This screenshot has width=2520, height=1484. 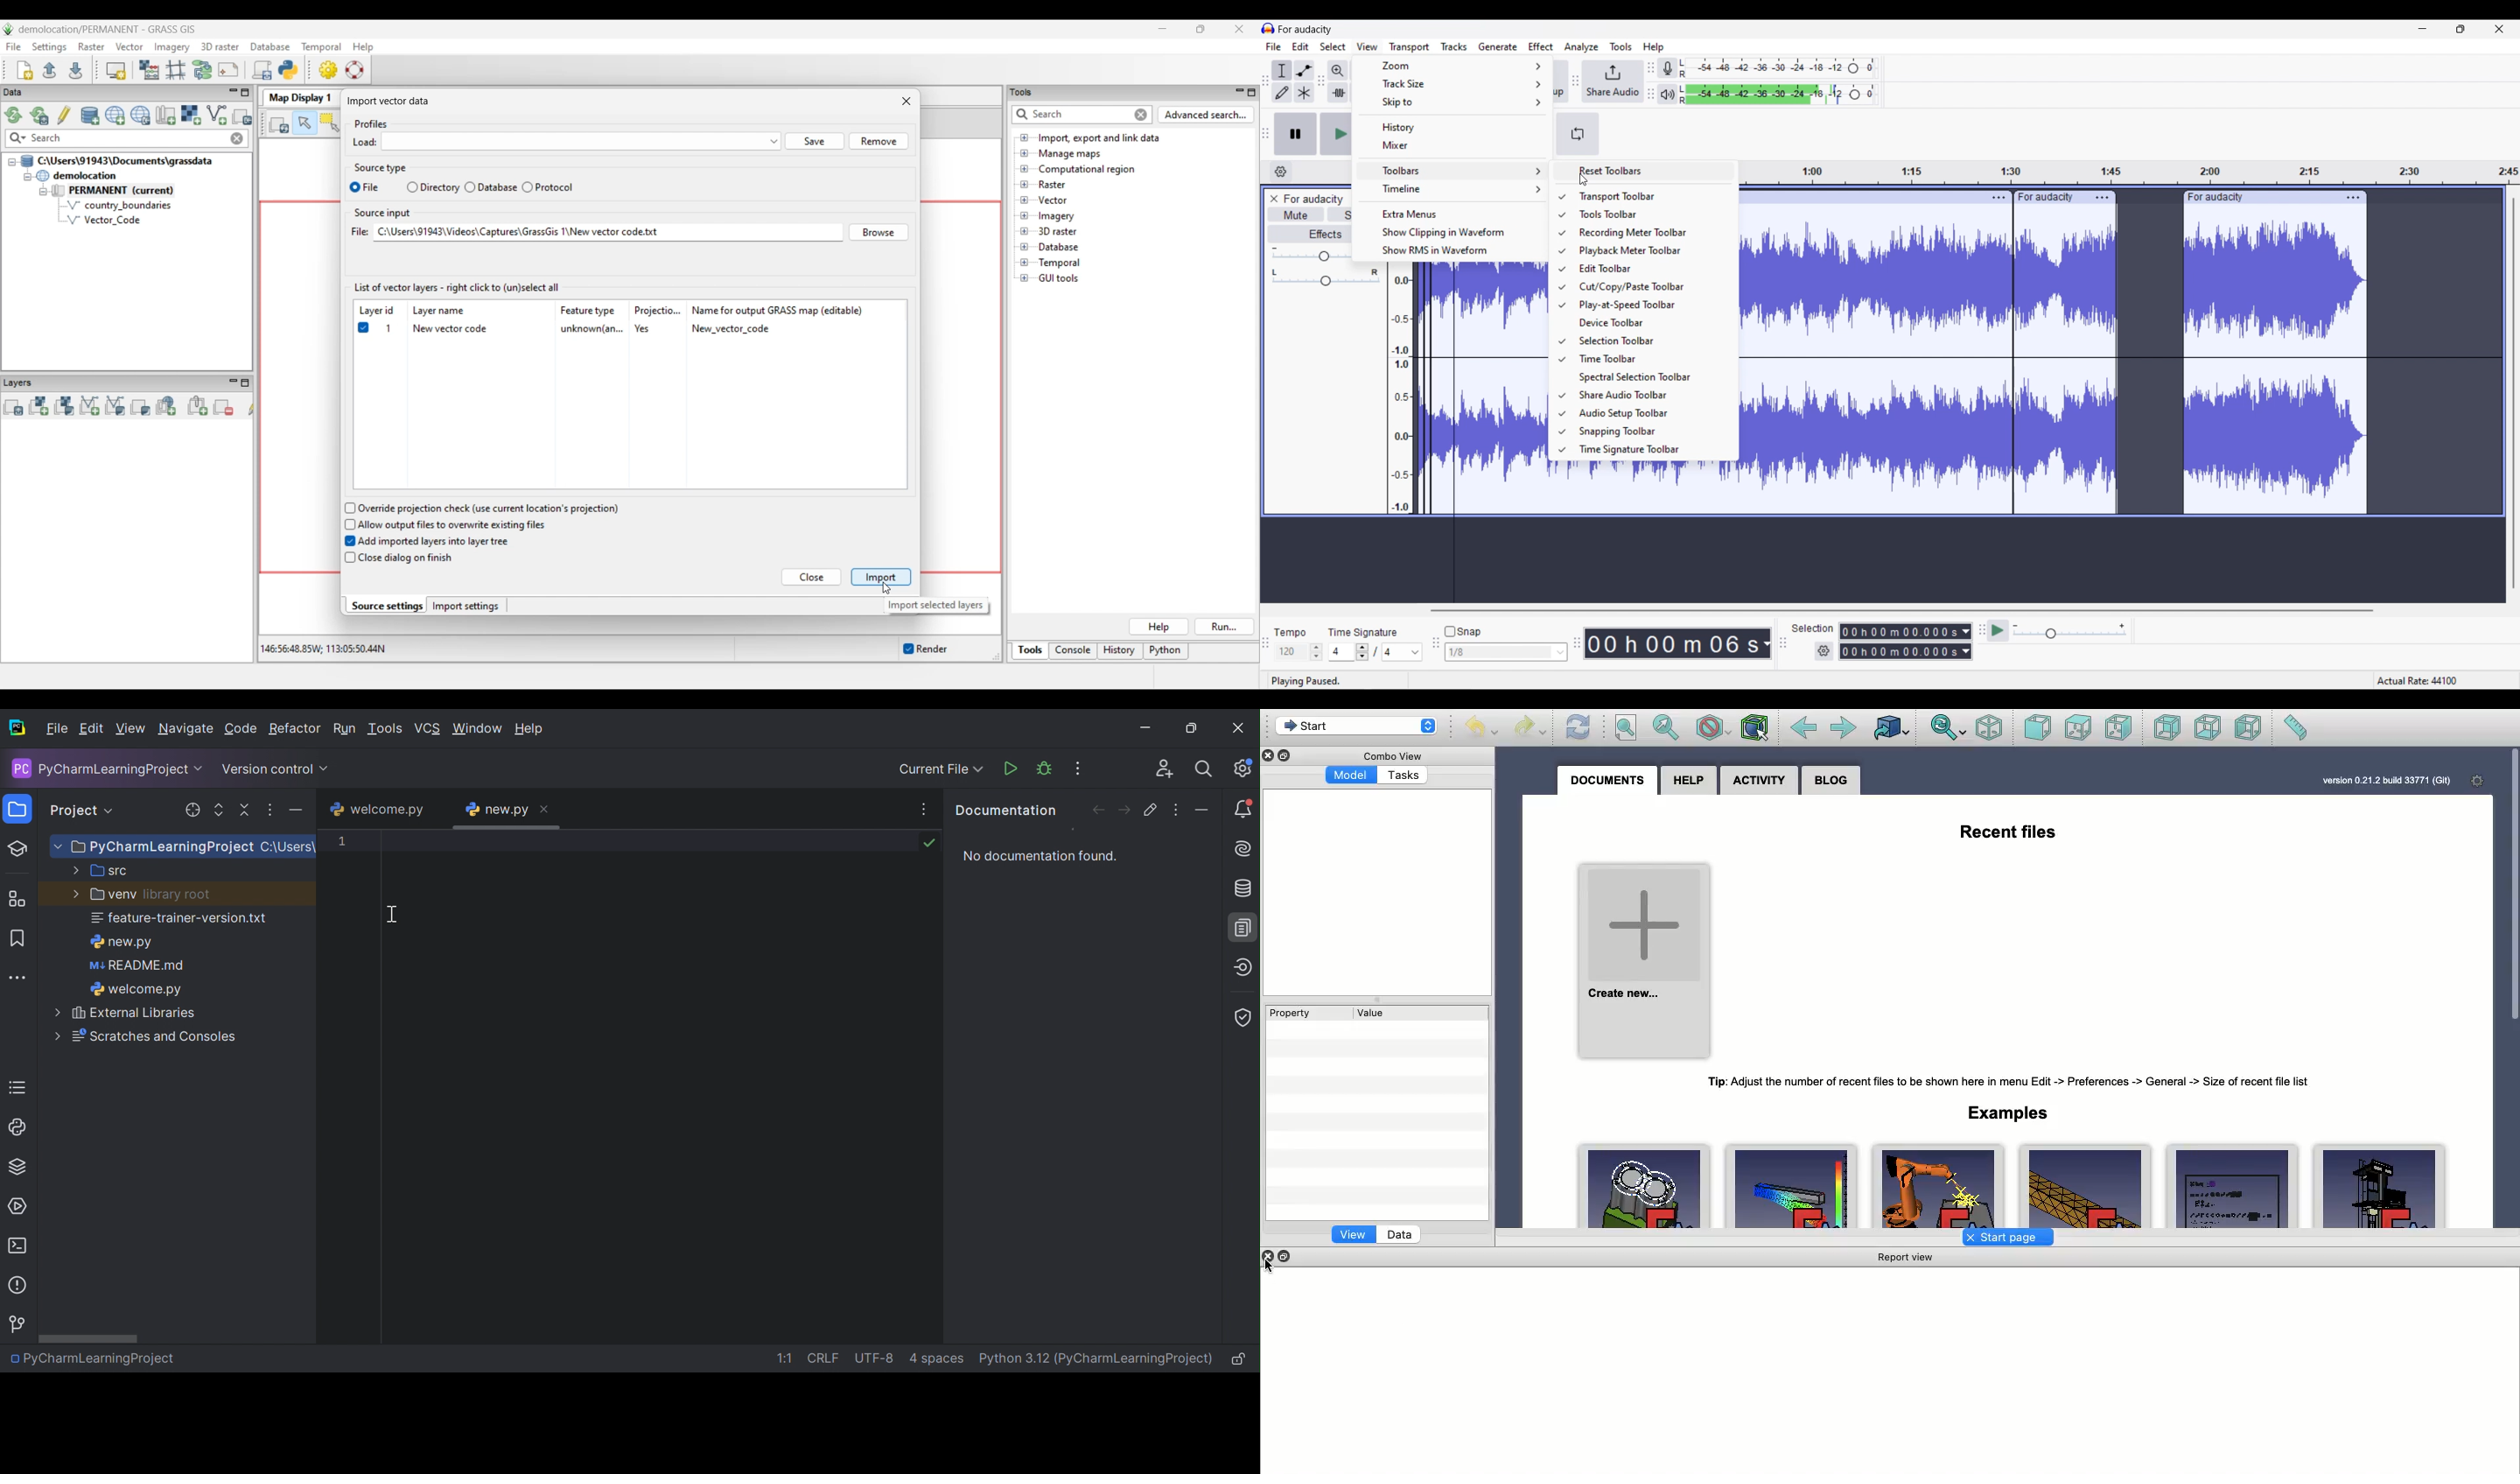 I want to click on Audio setup toolbar, so click(x=1650, y=414).